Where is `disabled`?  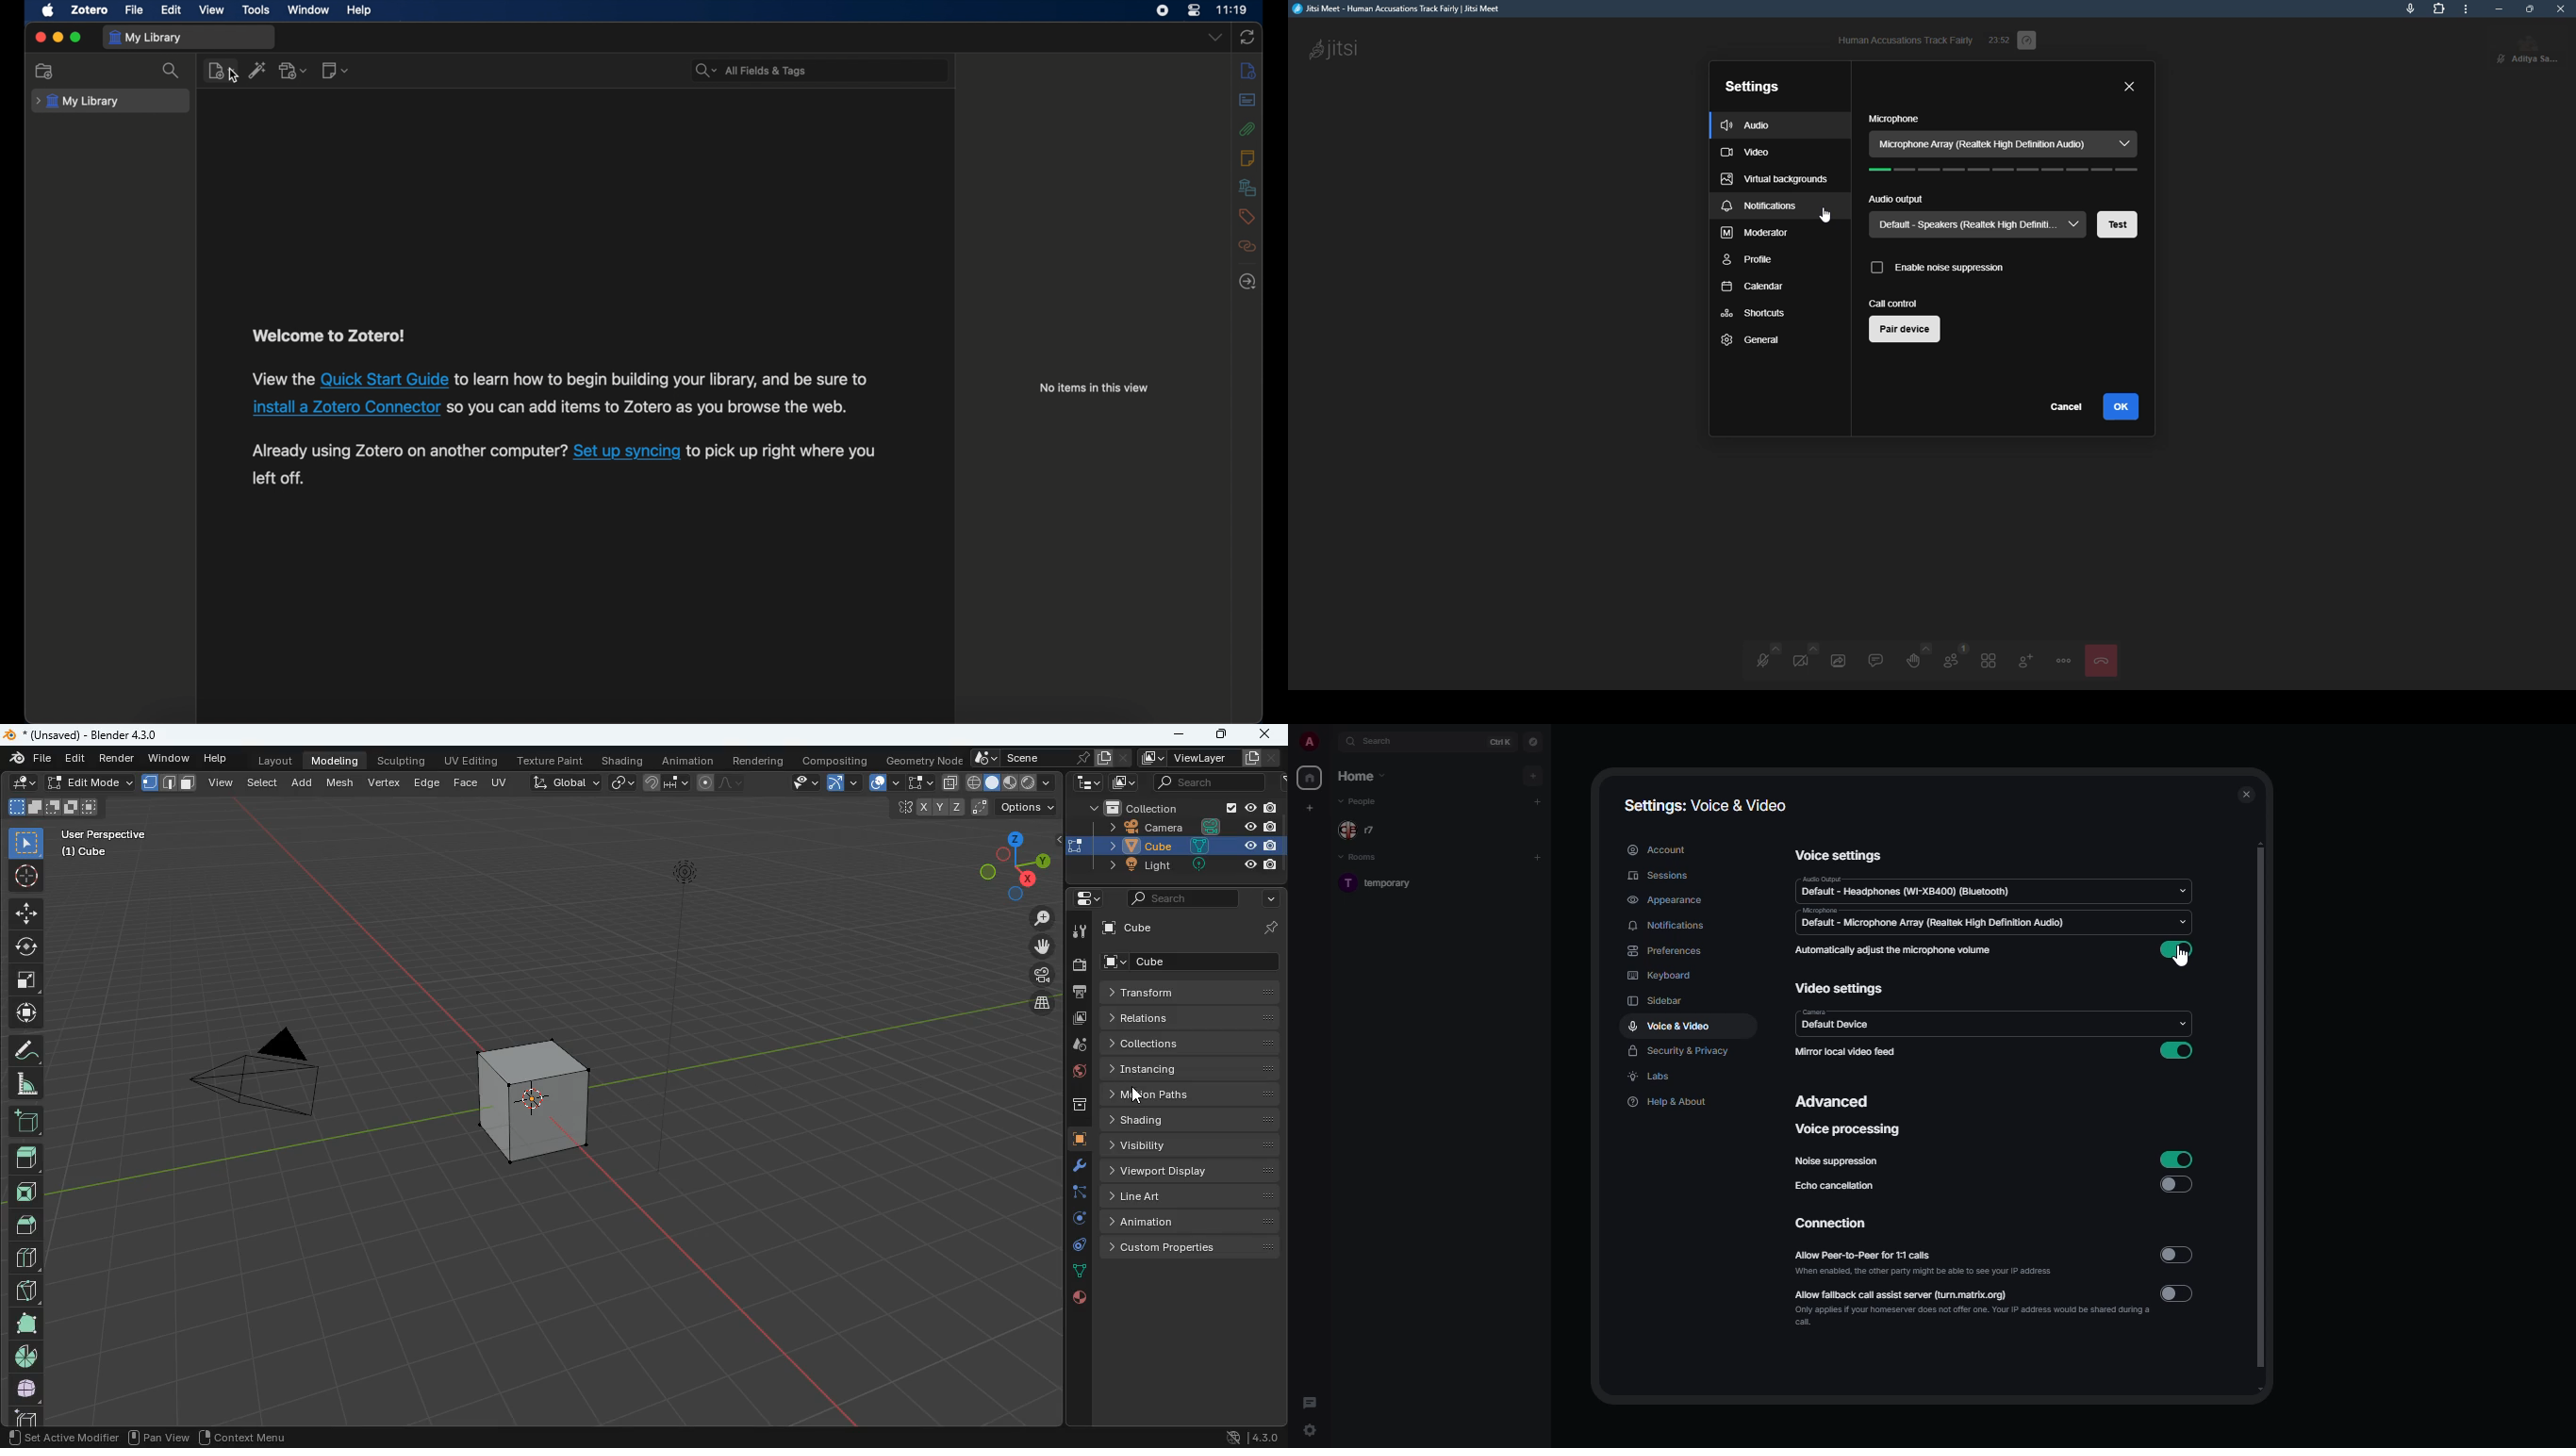 disabled is located at coordinates (2177, 1255).